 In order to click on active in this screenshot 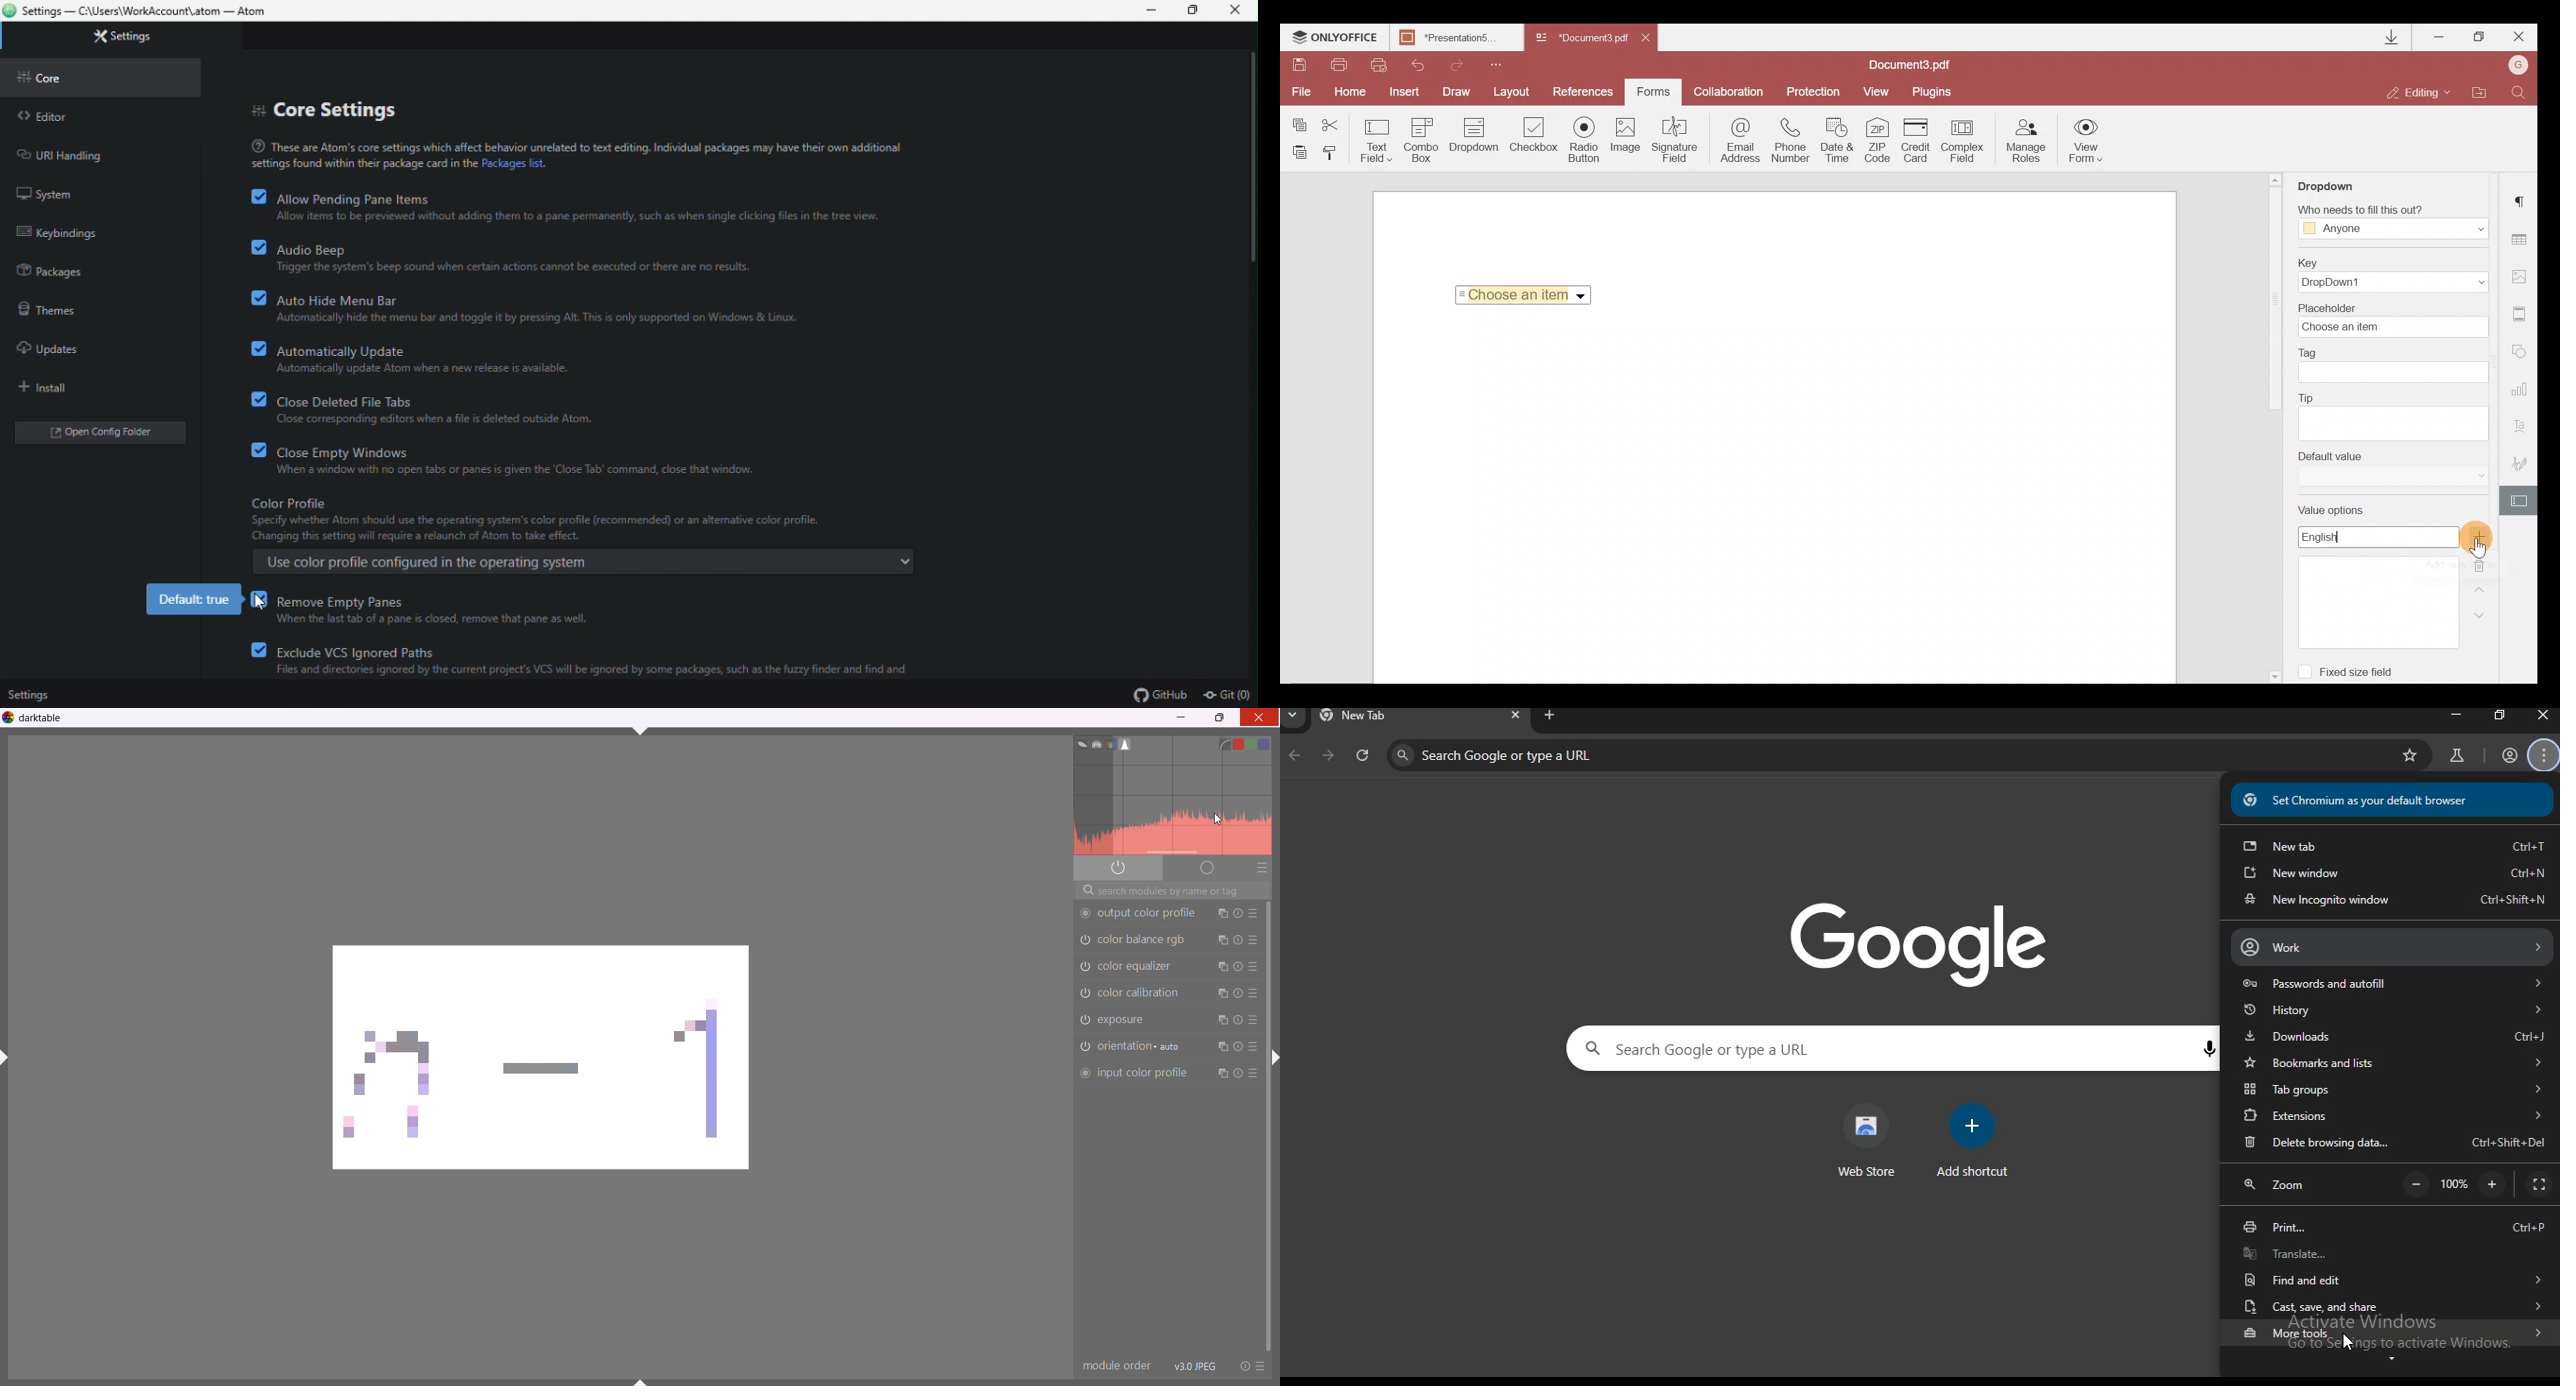, I will do `click(1119, 867)`.